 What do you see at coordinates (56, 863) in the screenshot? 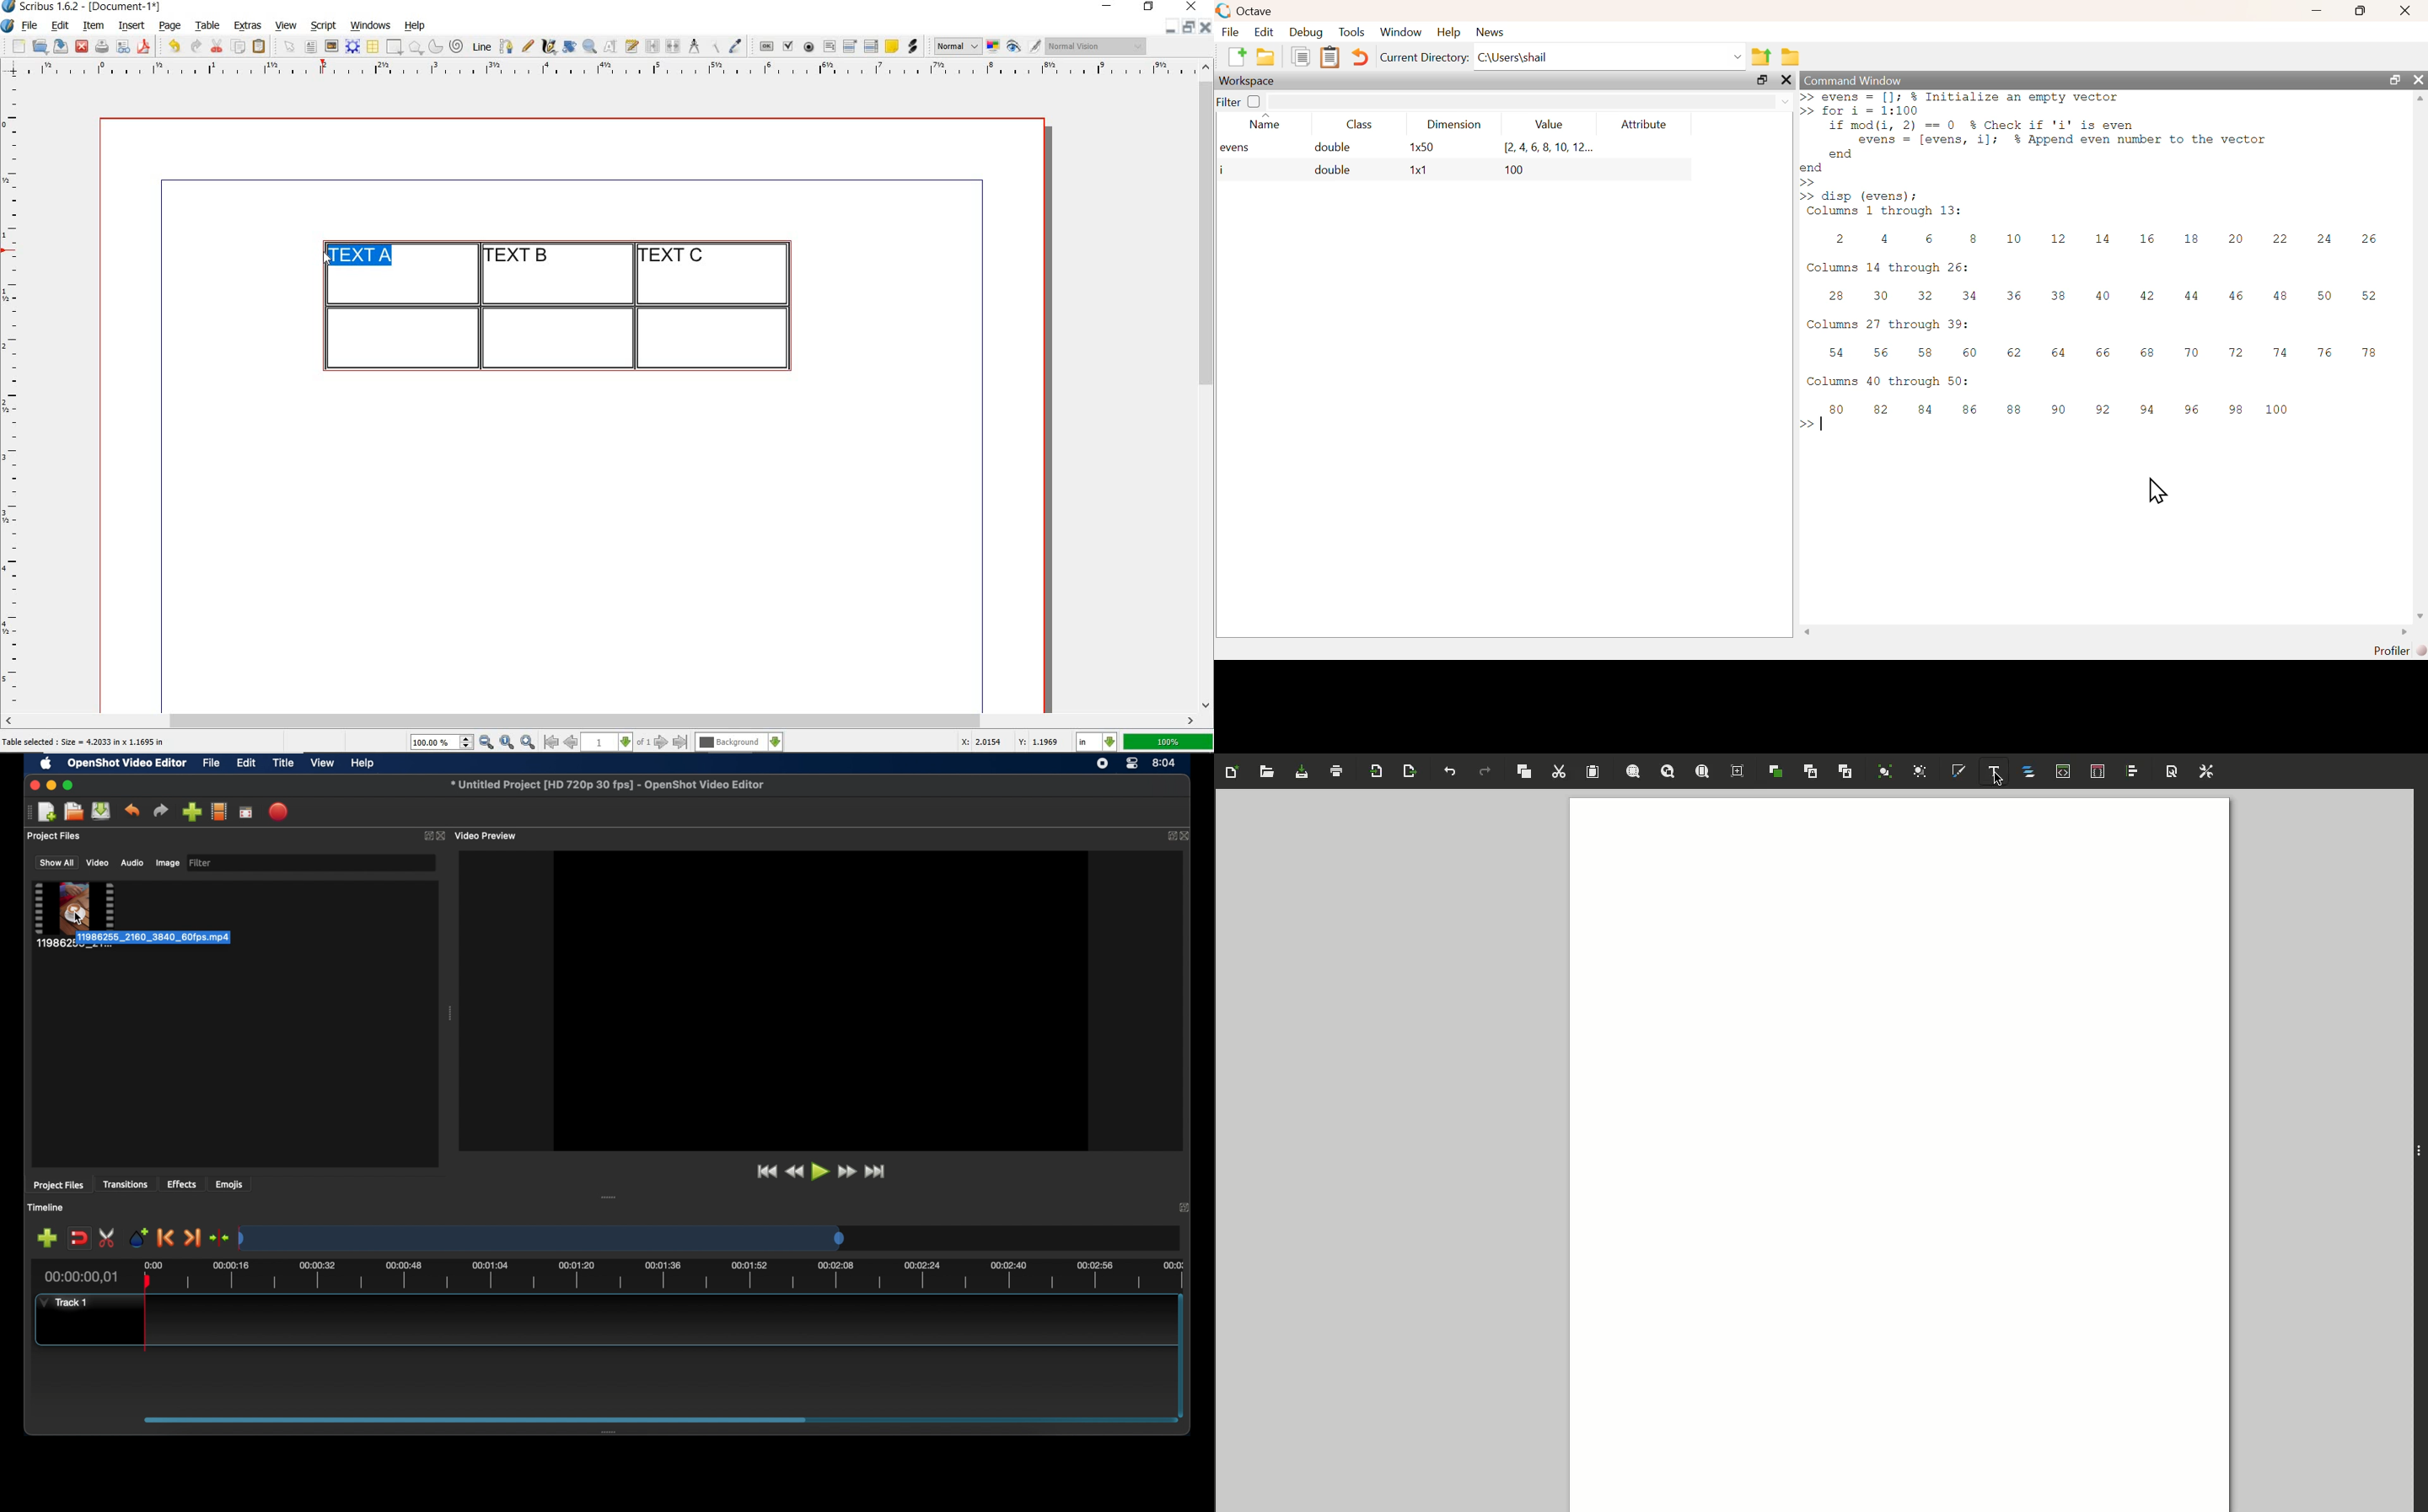
I see `show all` at bounding box center [56, 863].